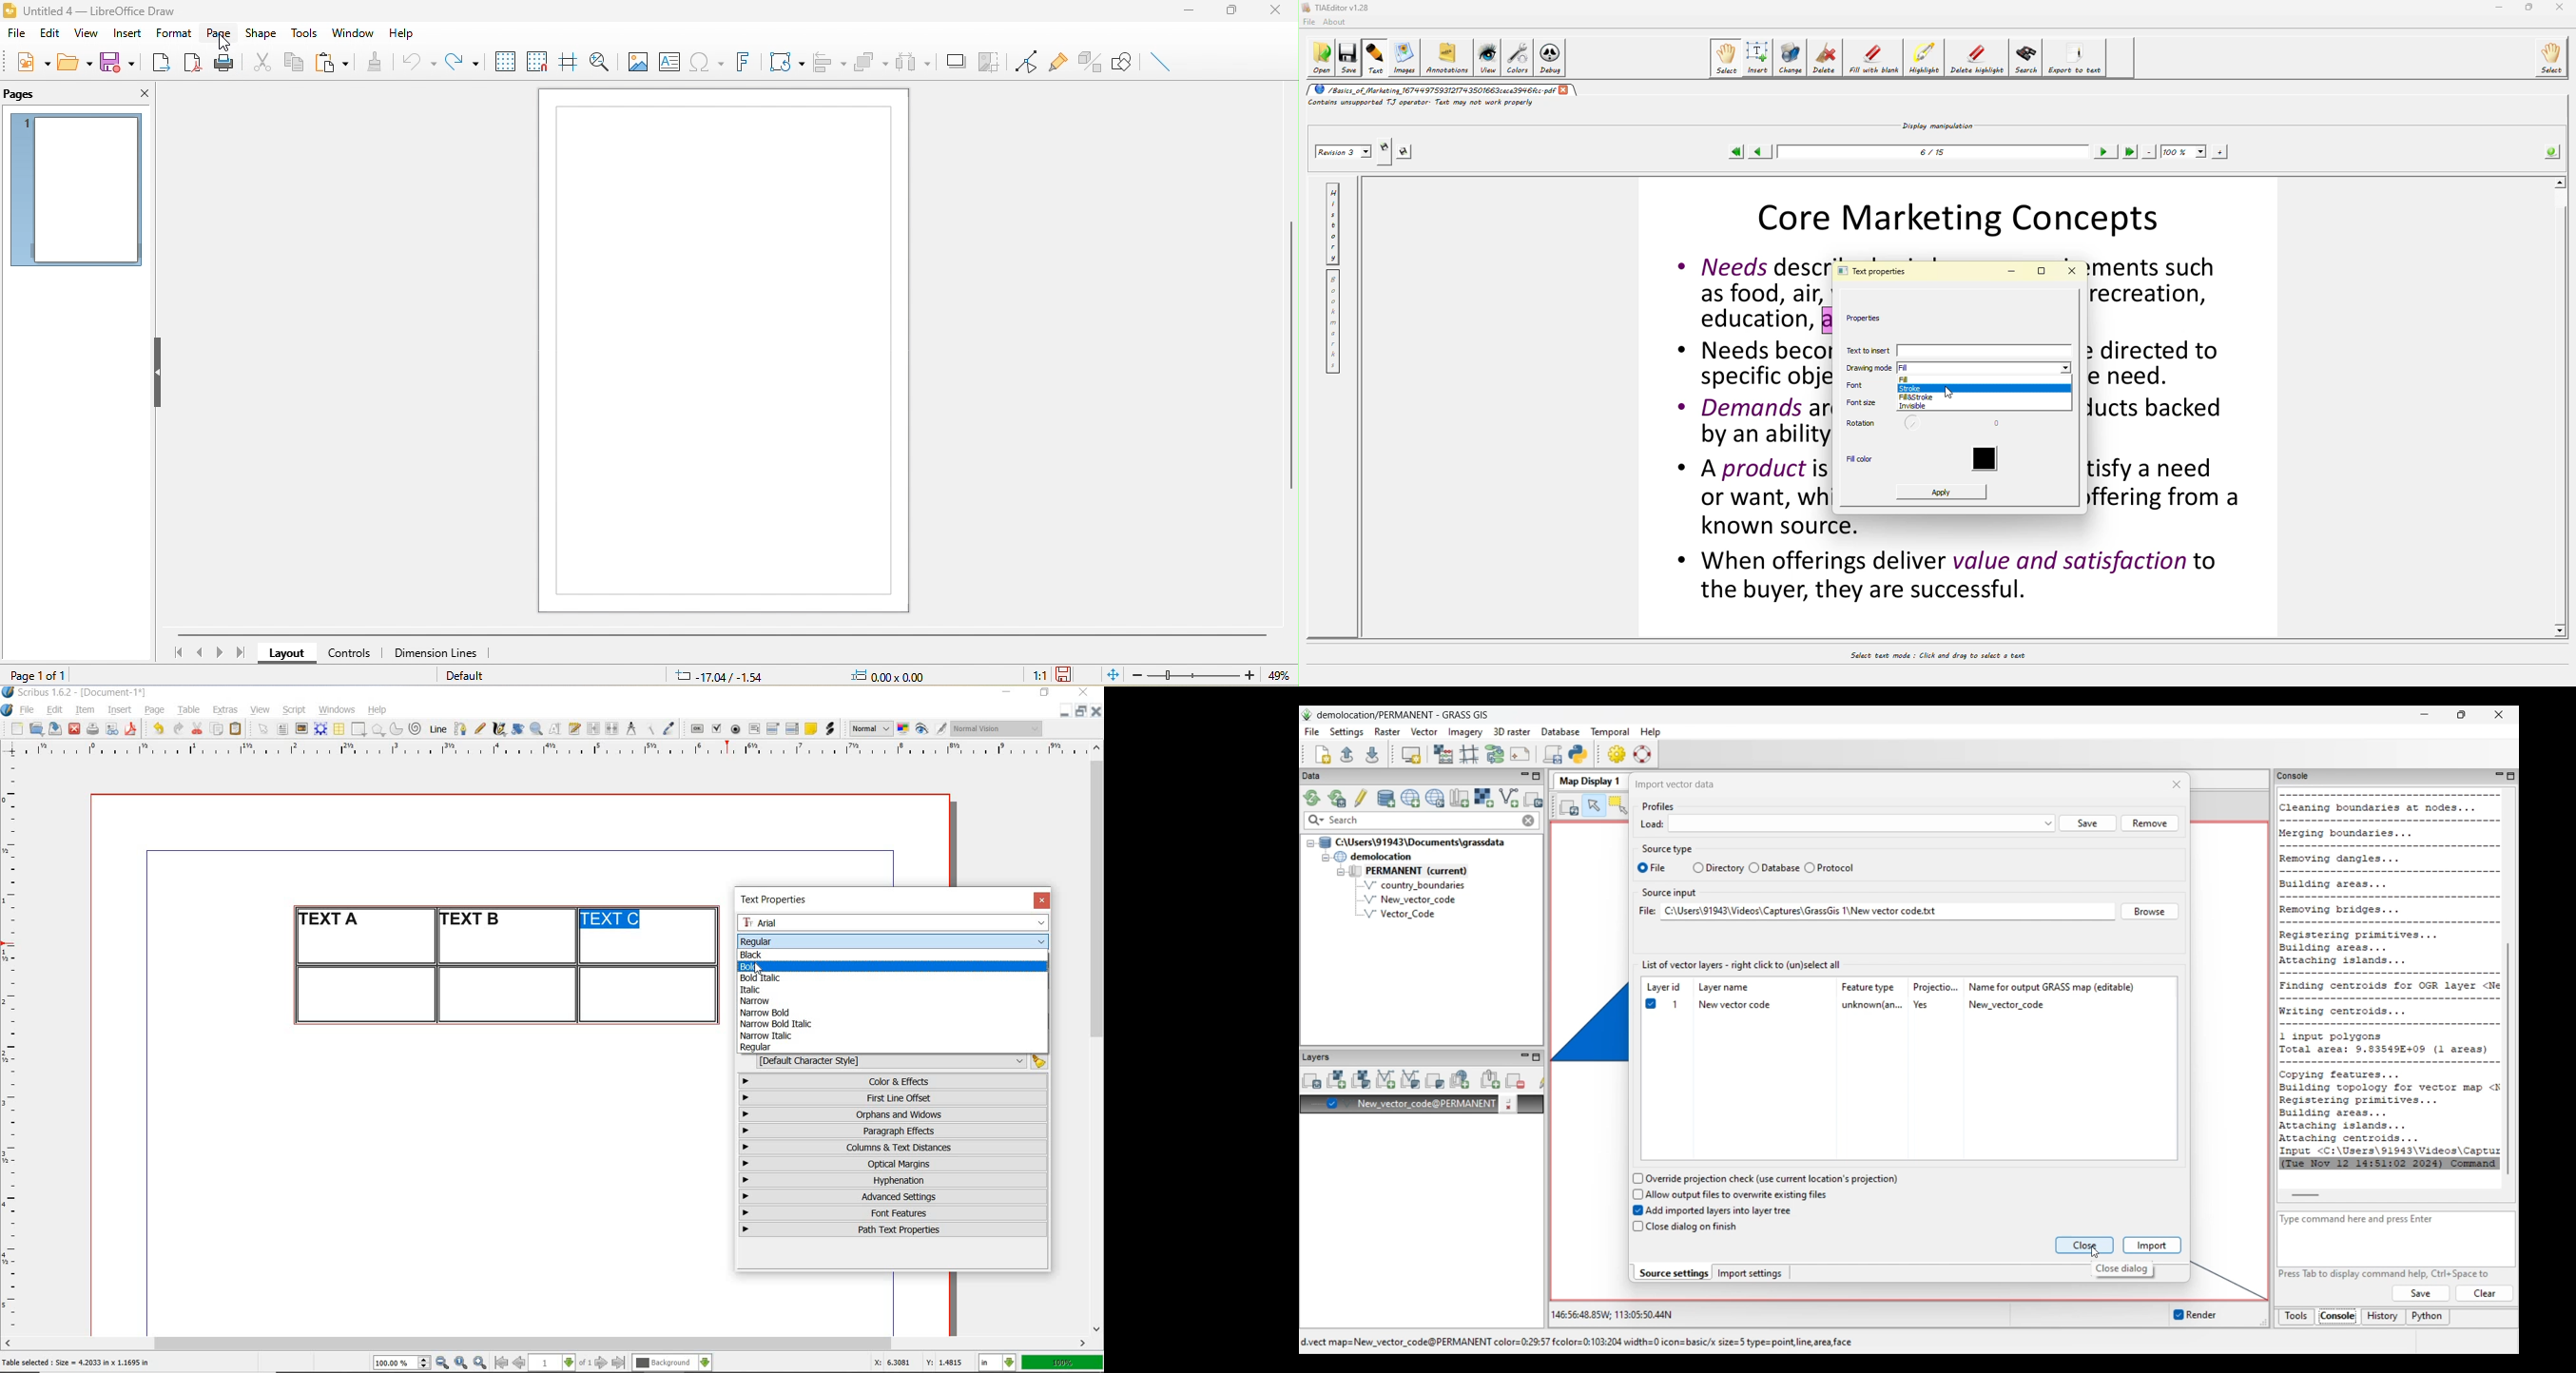 The width and height of the screenshot is (2576, 1400). Describe the element at coordinates (673, 1363) in the screenshot. I see `select the current layer` at that location.